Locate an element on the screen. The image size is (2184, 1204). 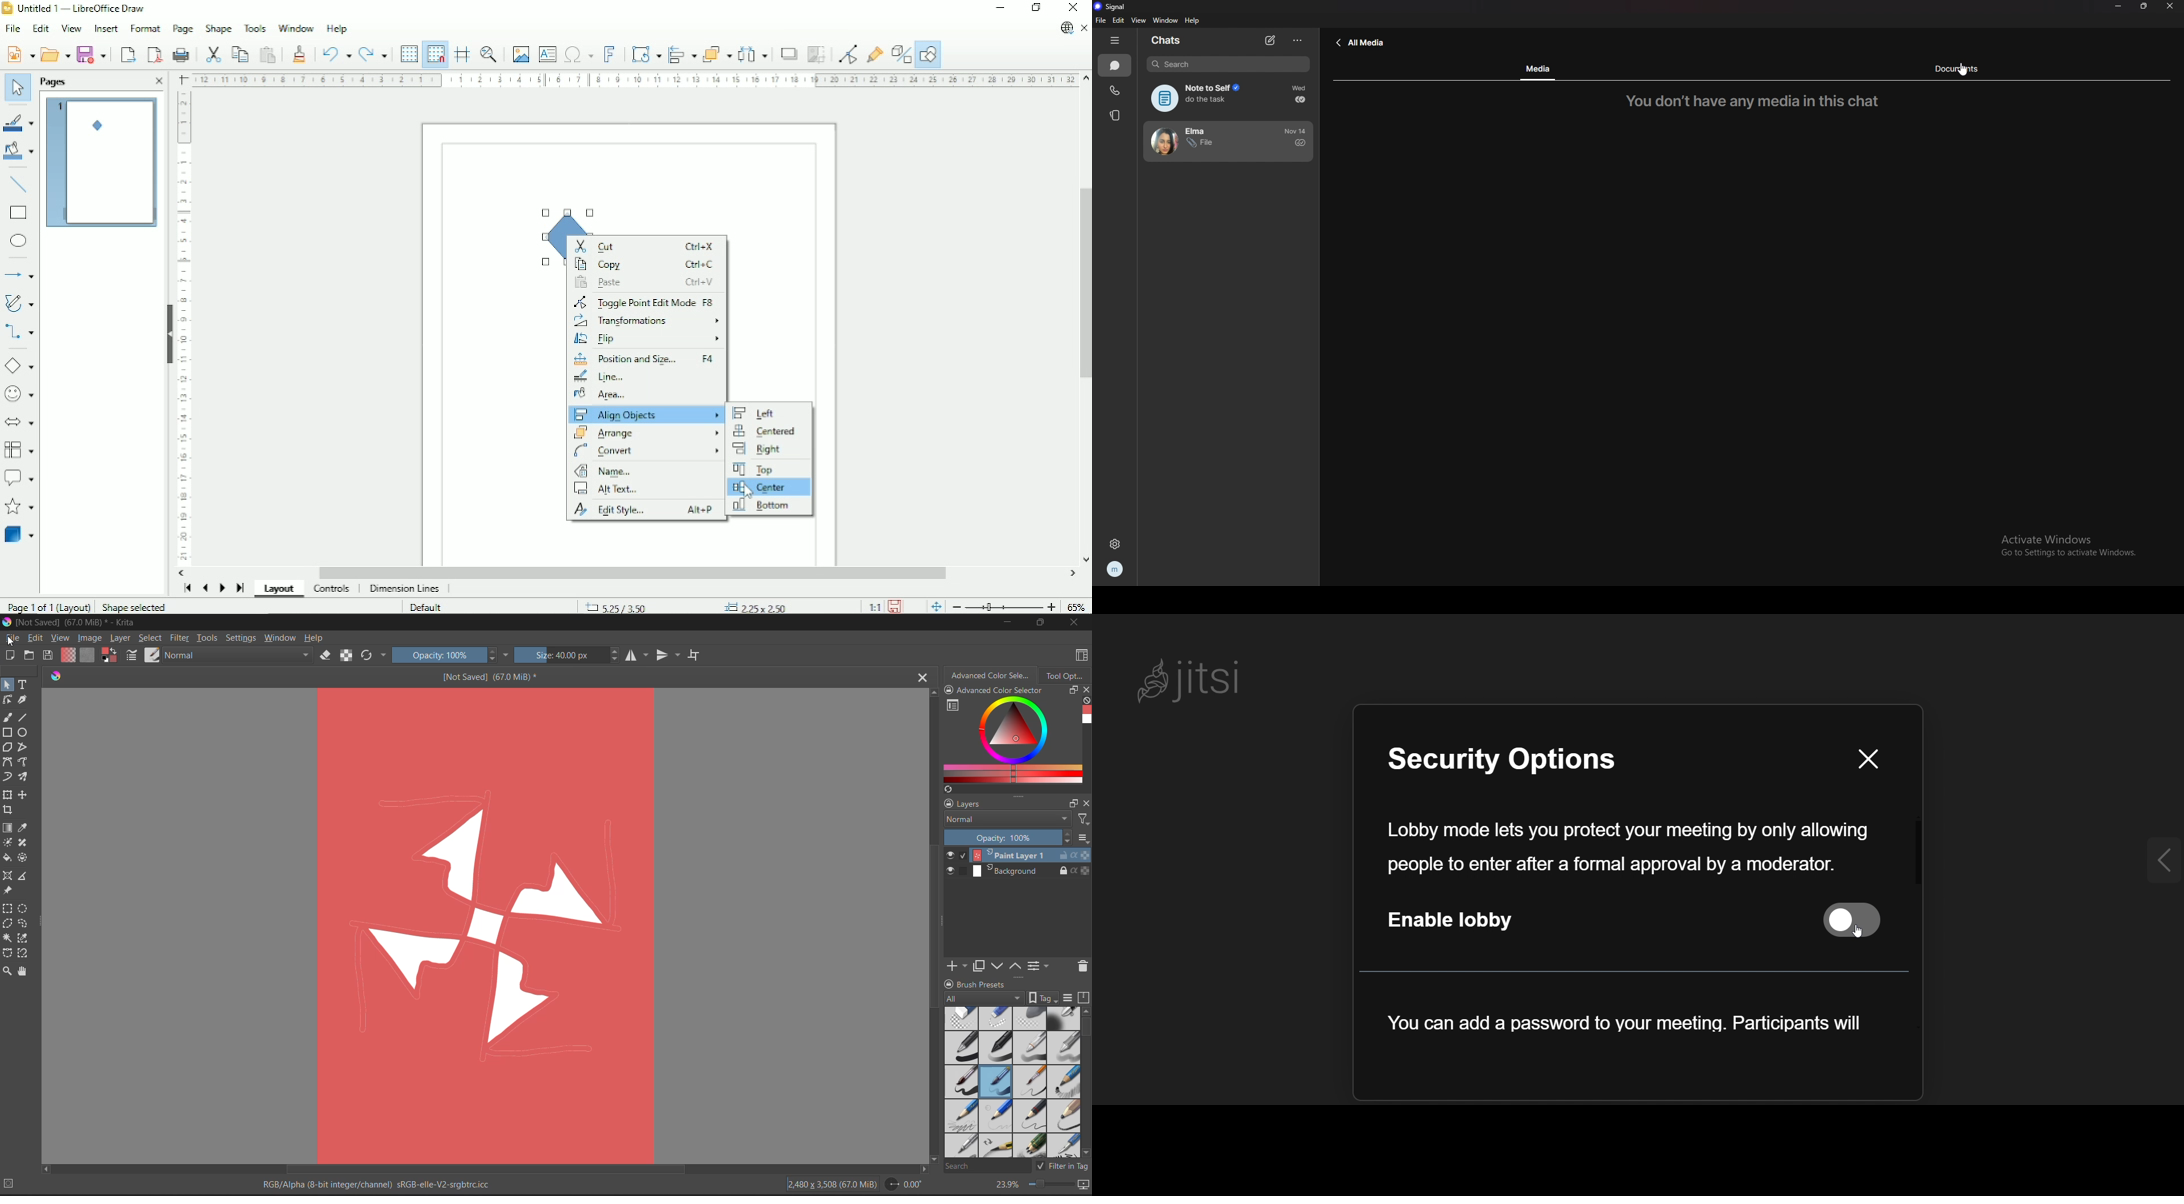
Transformation is located at coordinates (646, 52).